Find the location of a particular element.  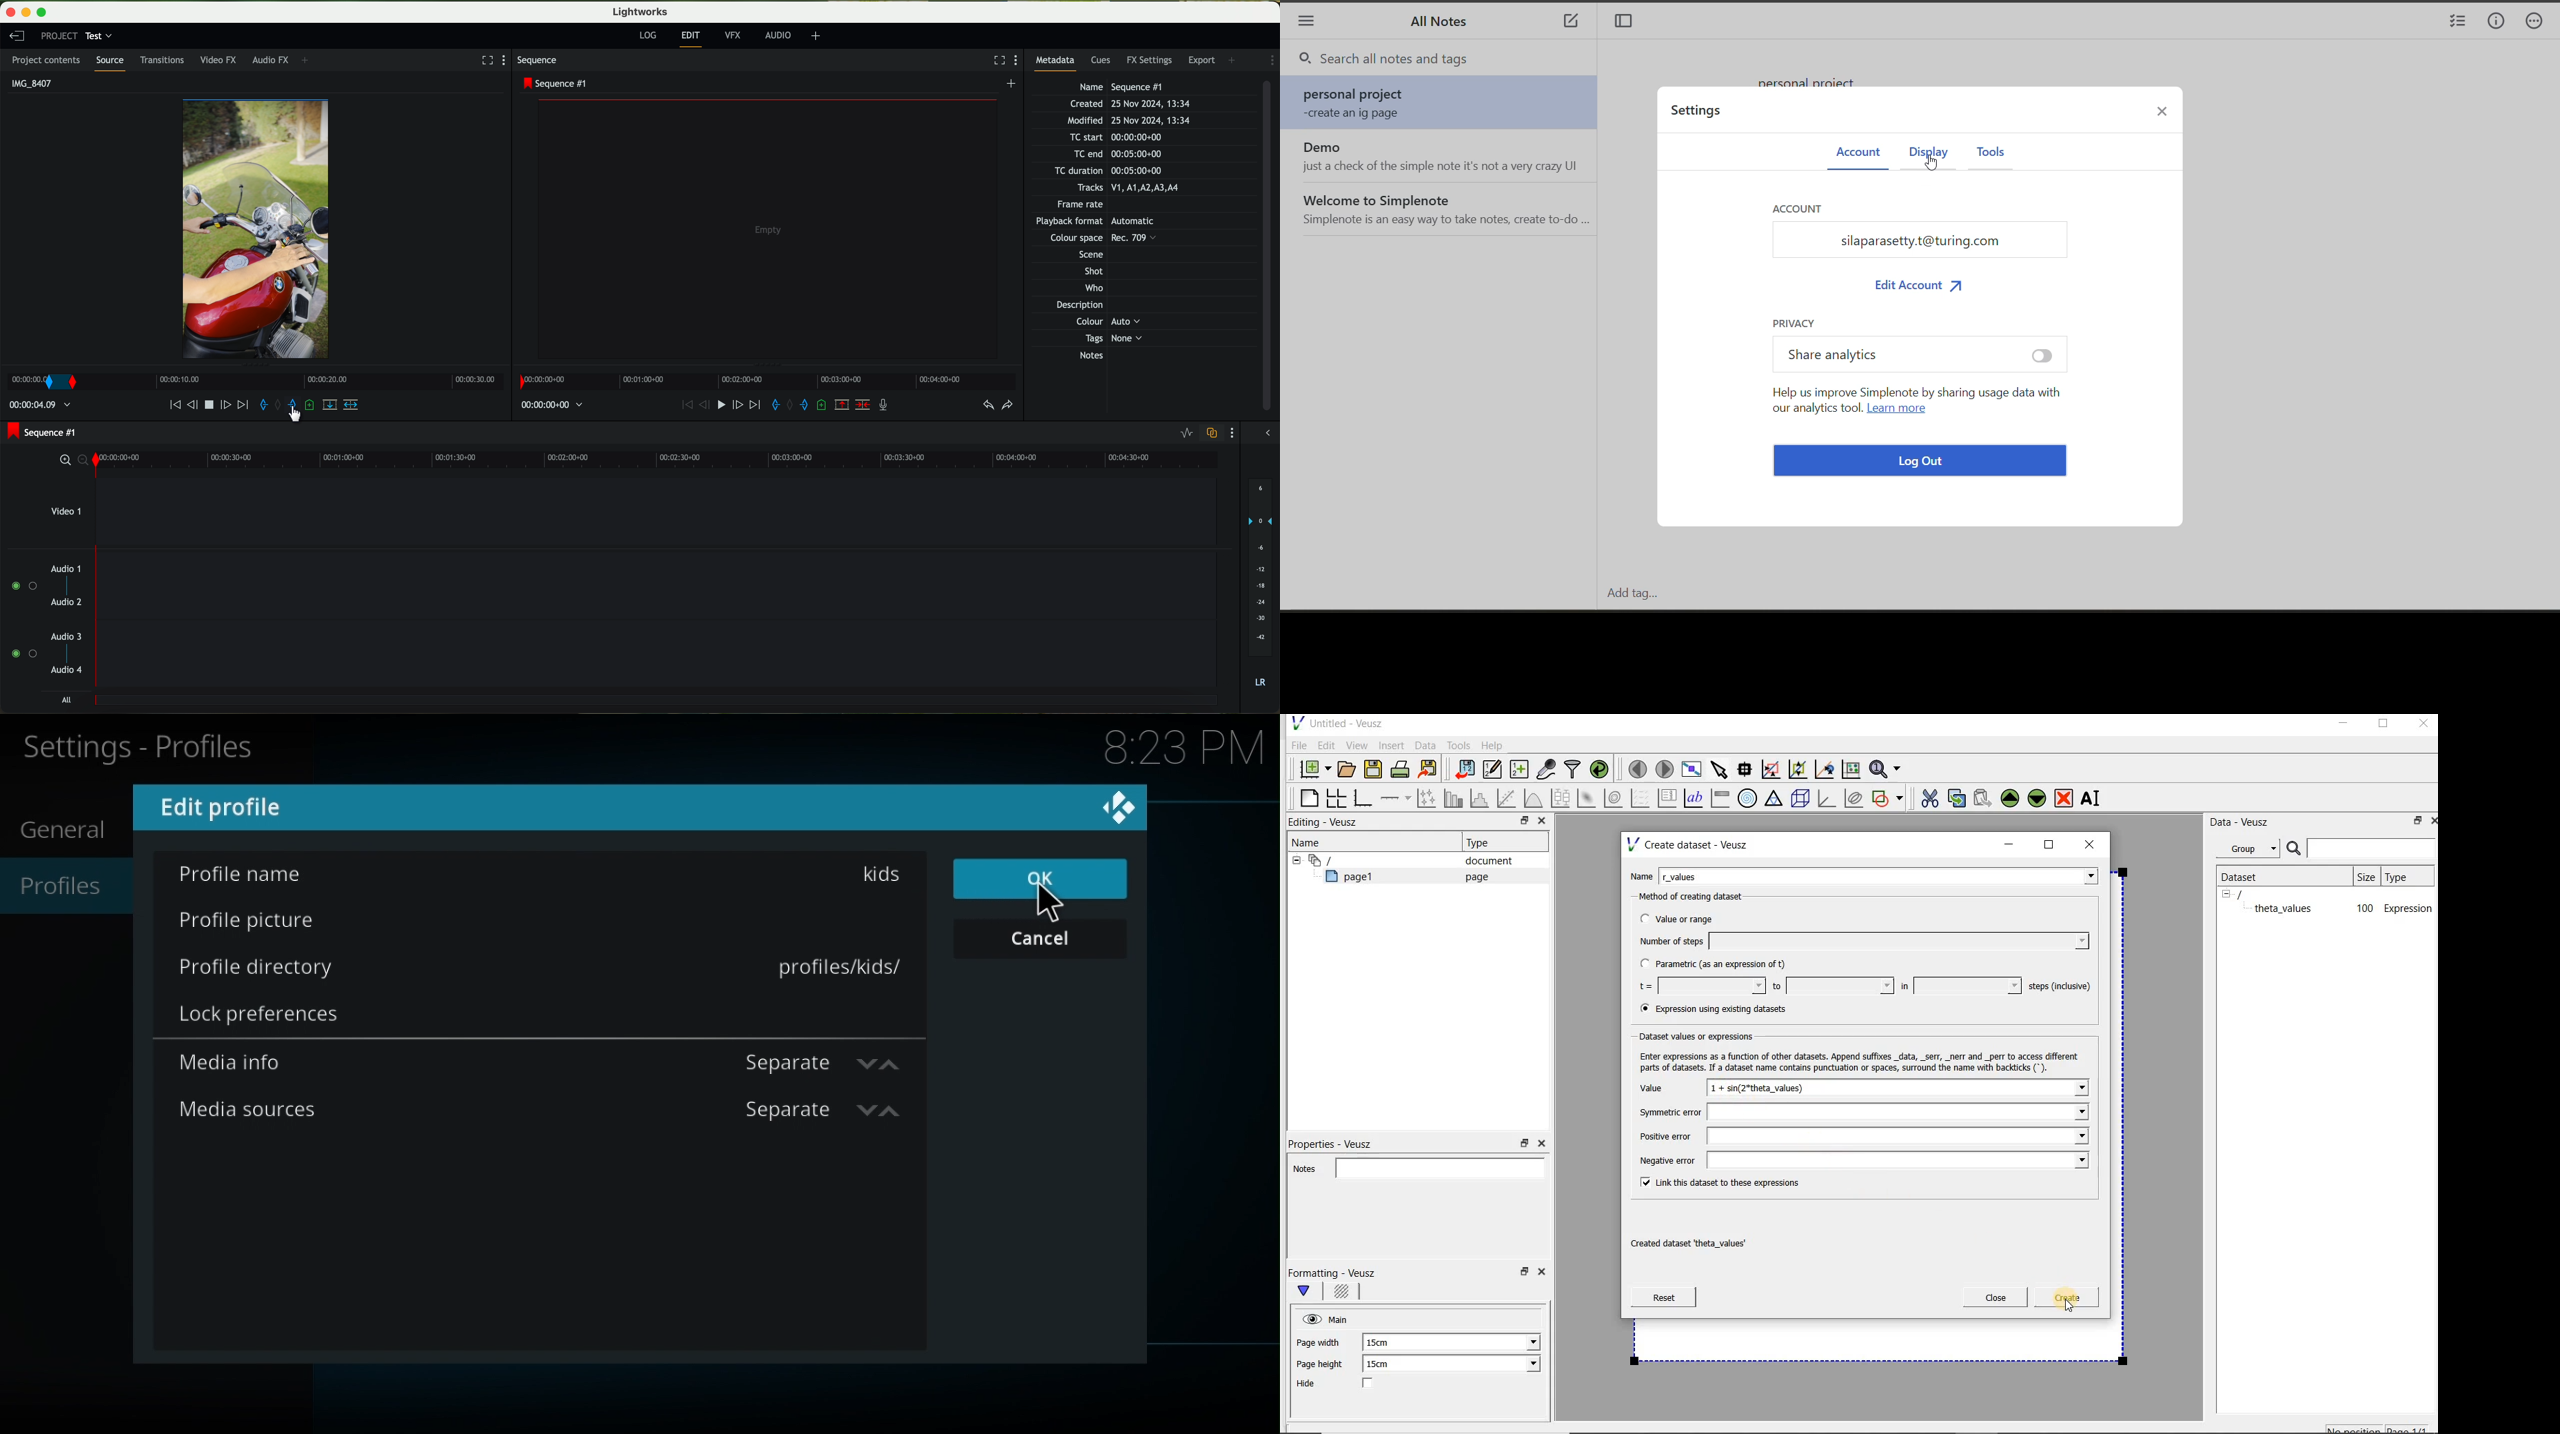

+ is located at coordinates (309, 61).